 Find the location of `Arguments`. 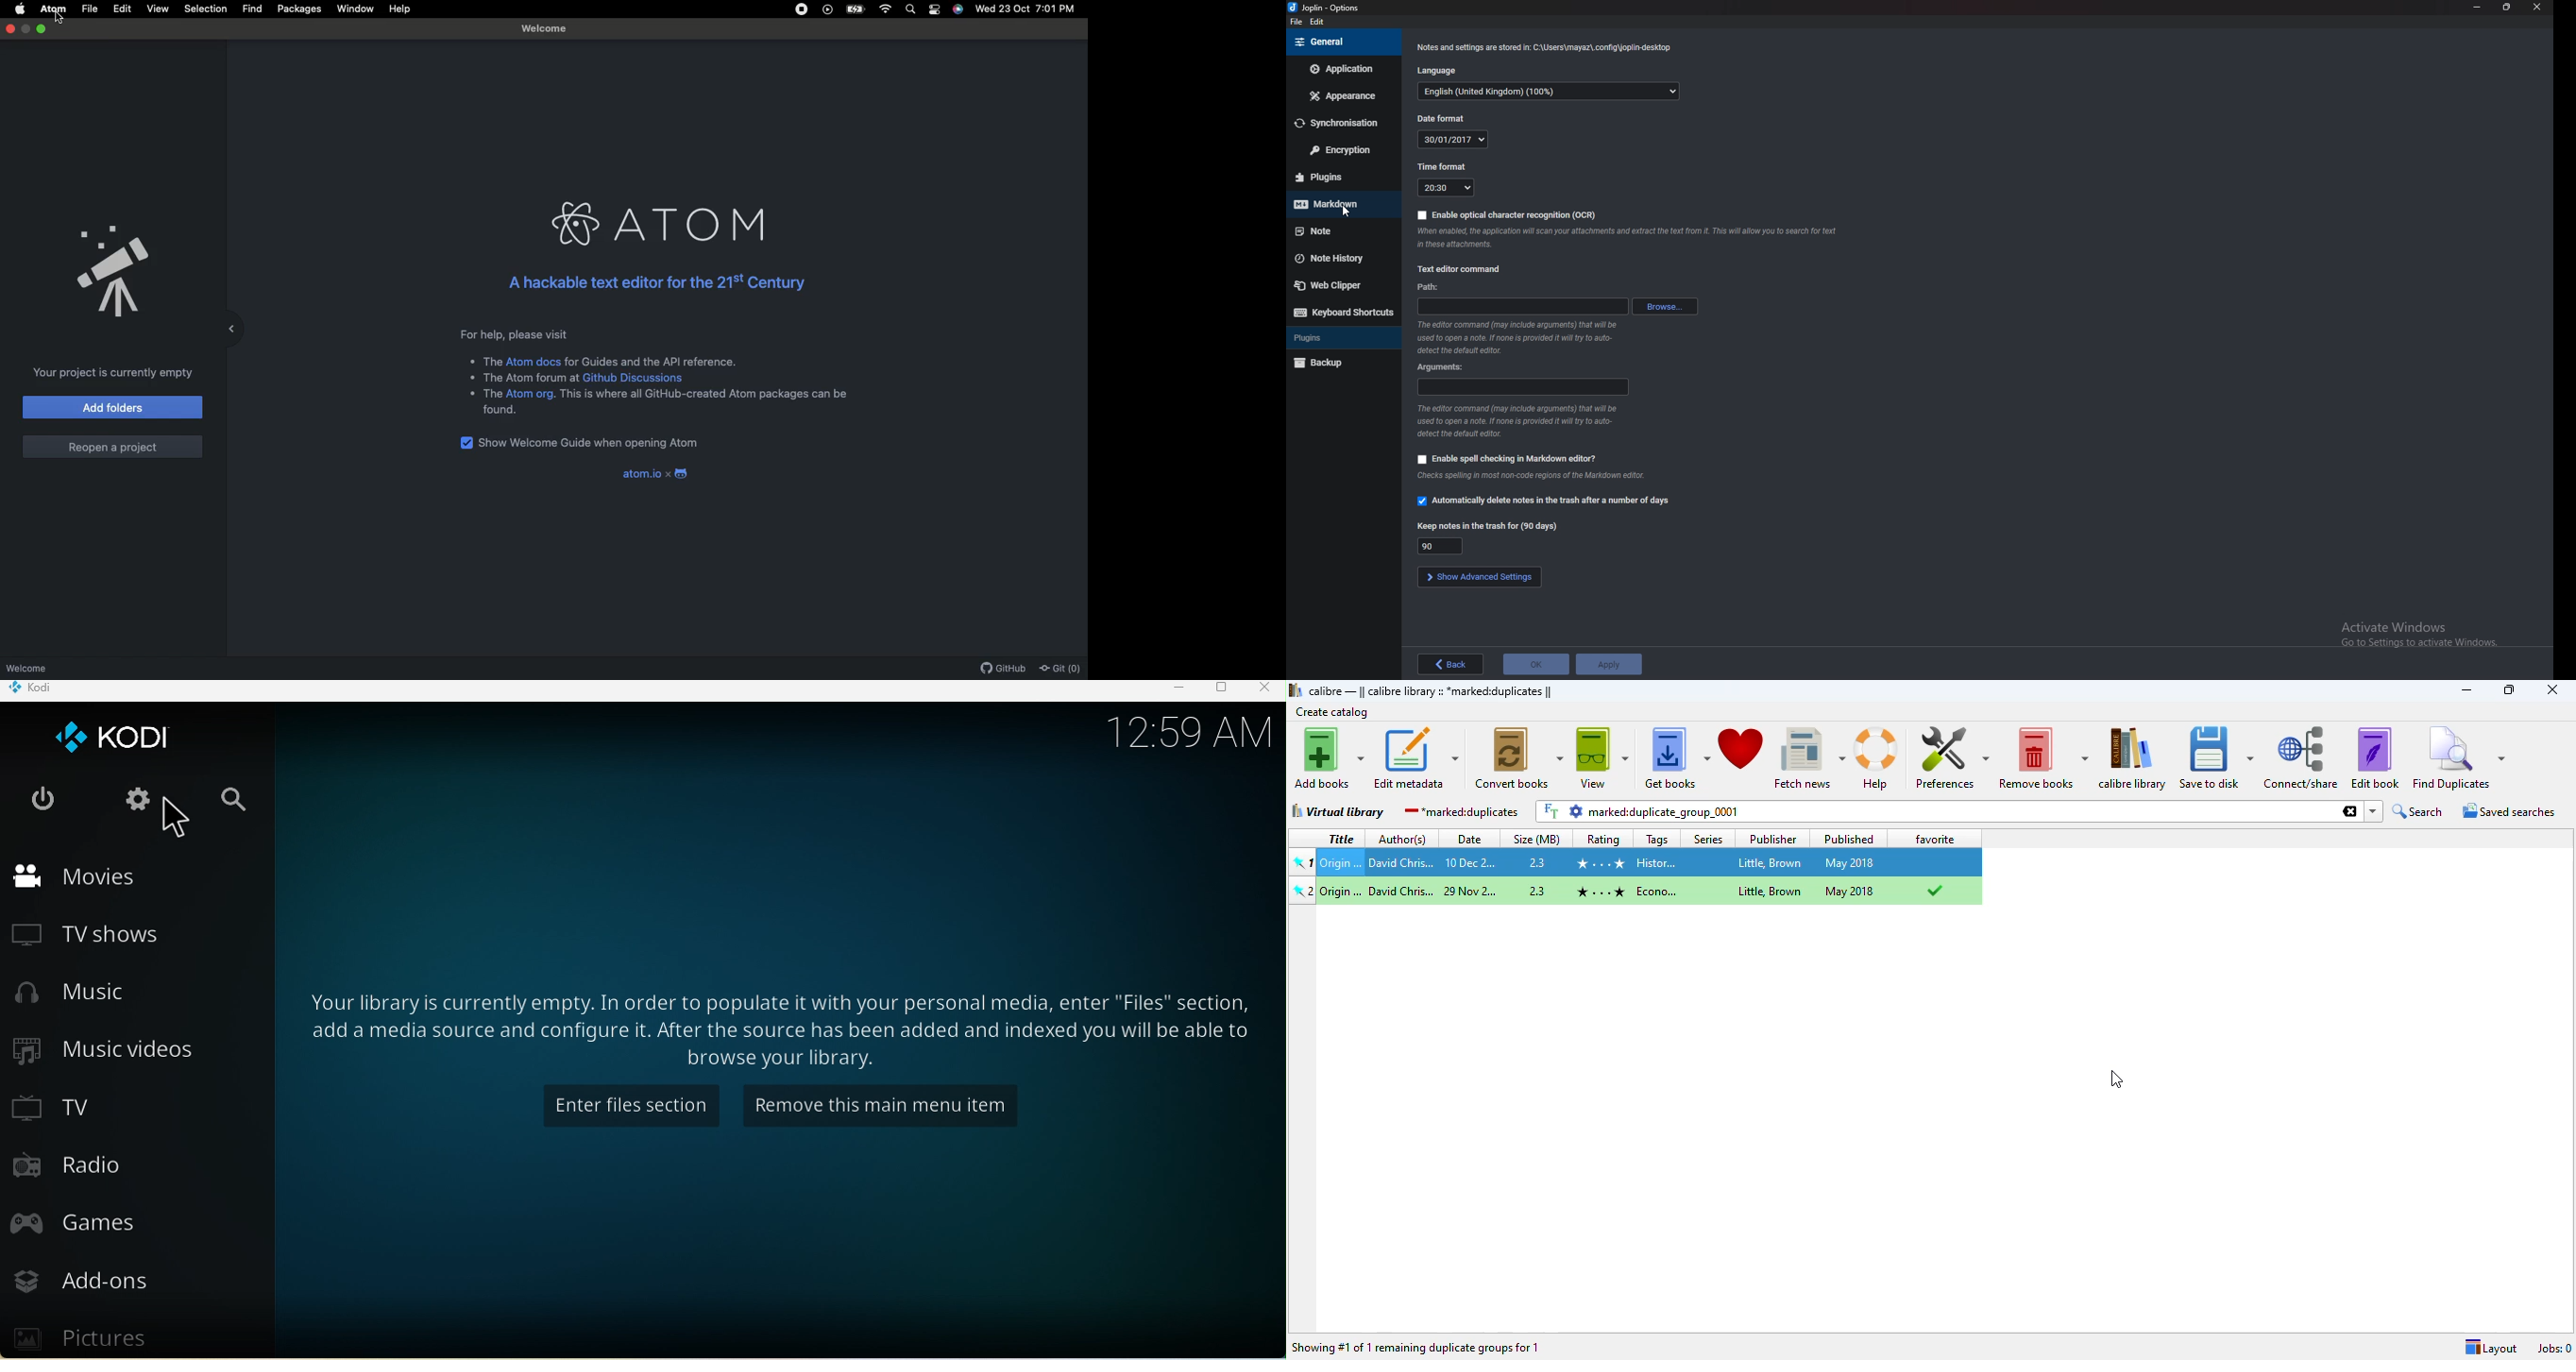

Arguments is located at coordinates (1445, 368).